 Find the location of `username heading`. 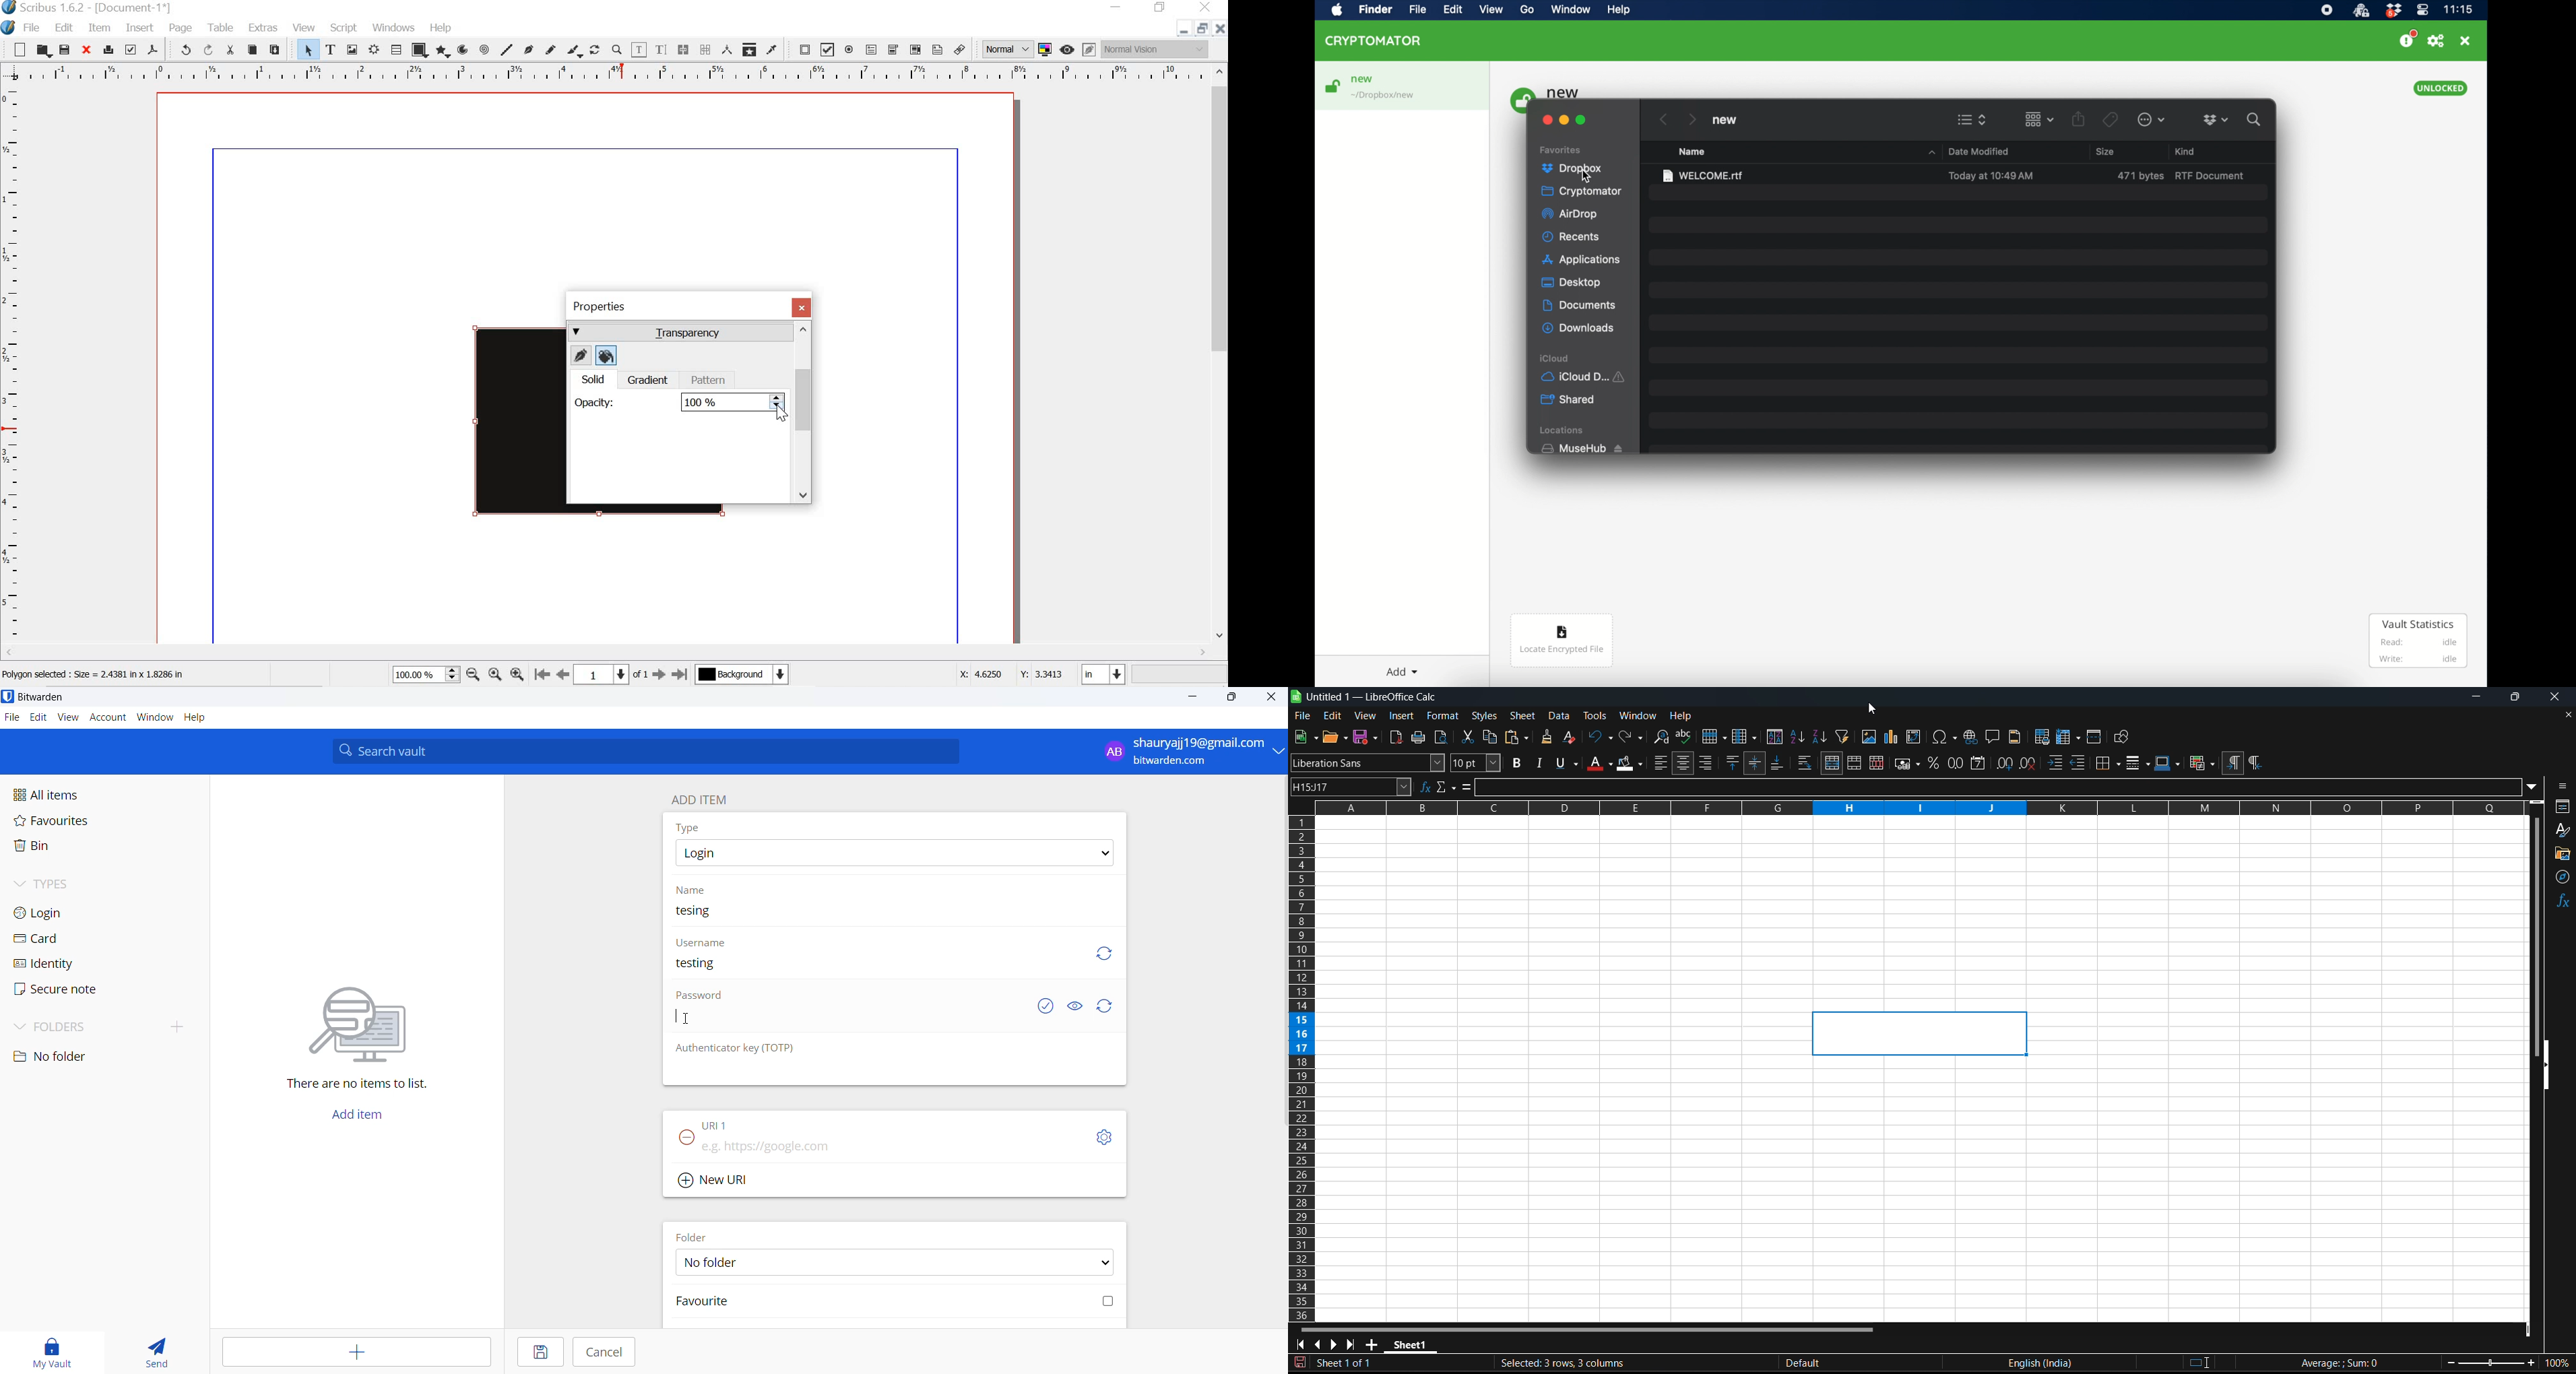

username heading is located at coordinates (702, 941).